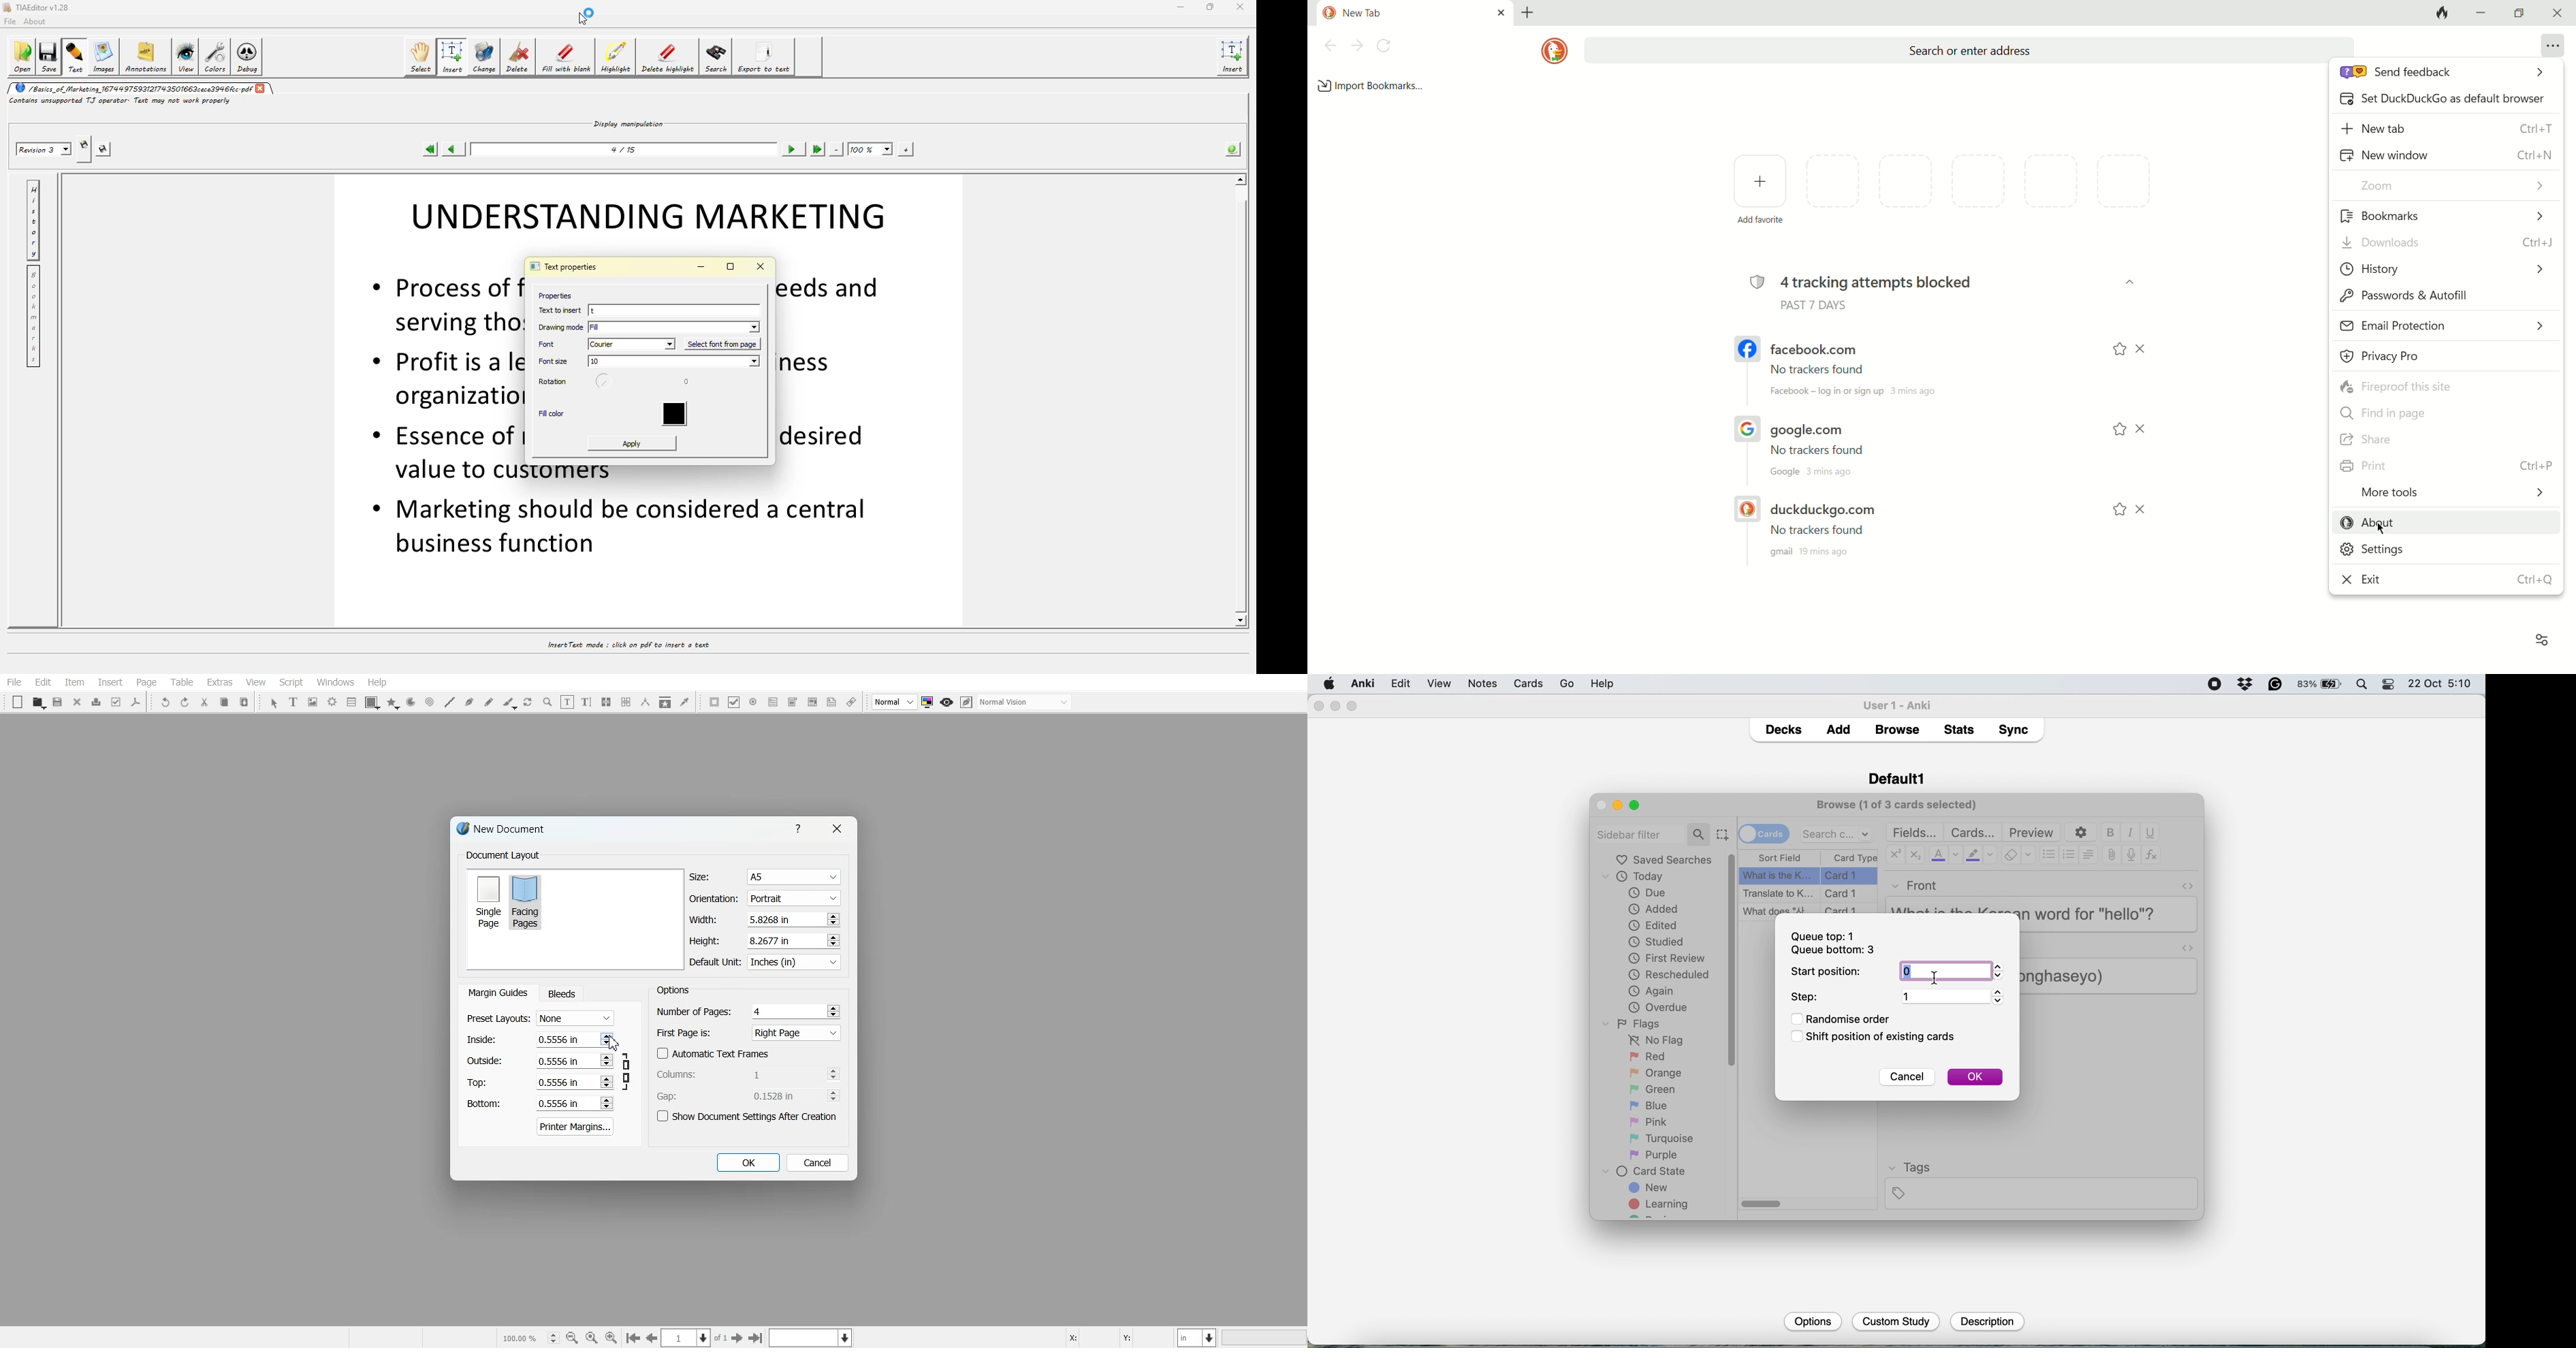  I want to click on tools, so click(1513, 683).